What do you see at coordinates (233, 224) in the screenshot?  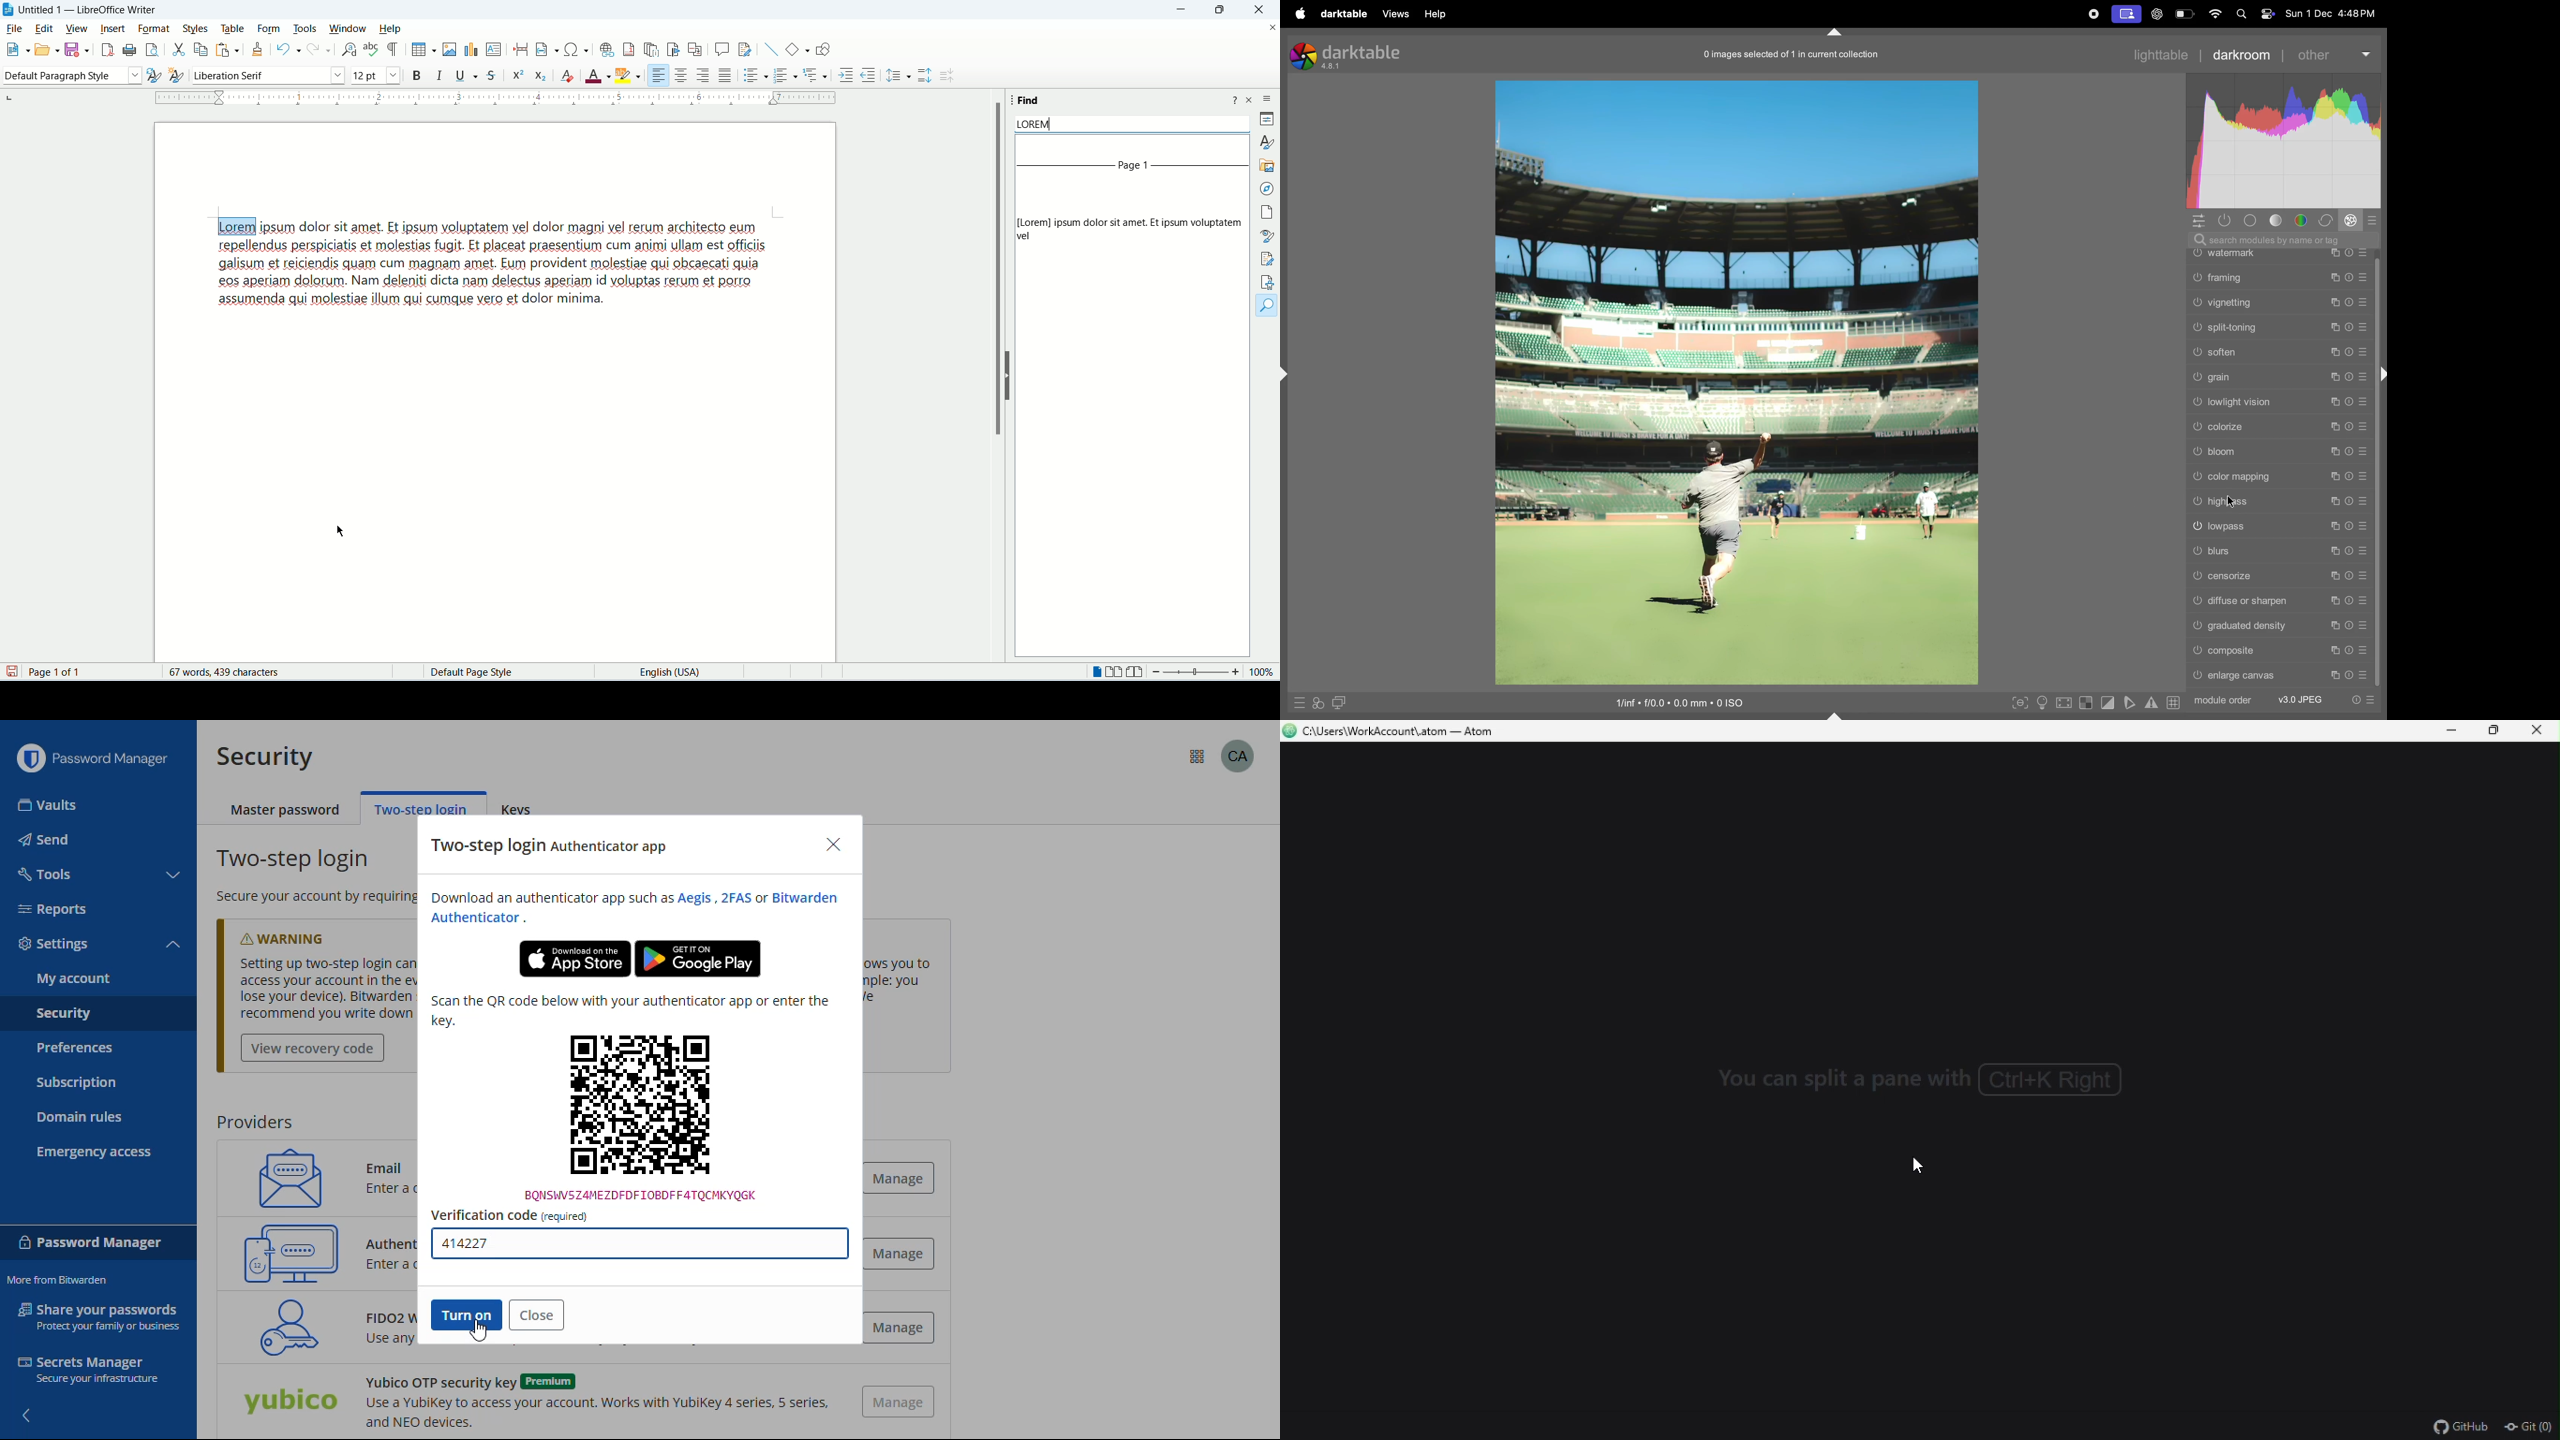 I see `lorem` at bounding box center [233, 224].